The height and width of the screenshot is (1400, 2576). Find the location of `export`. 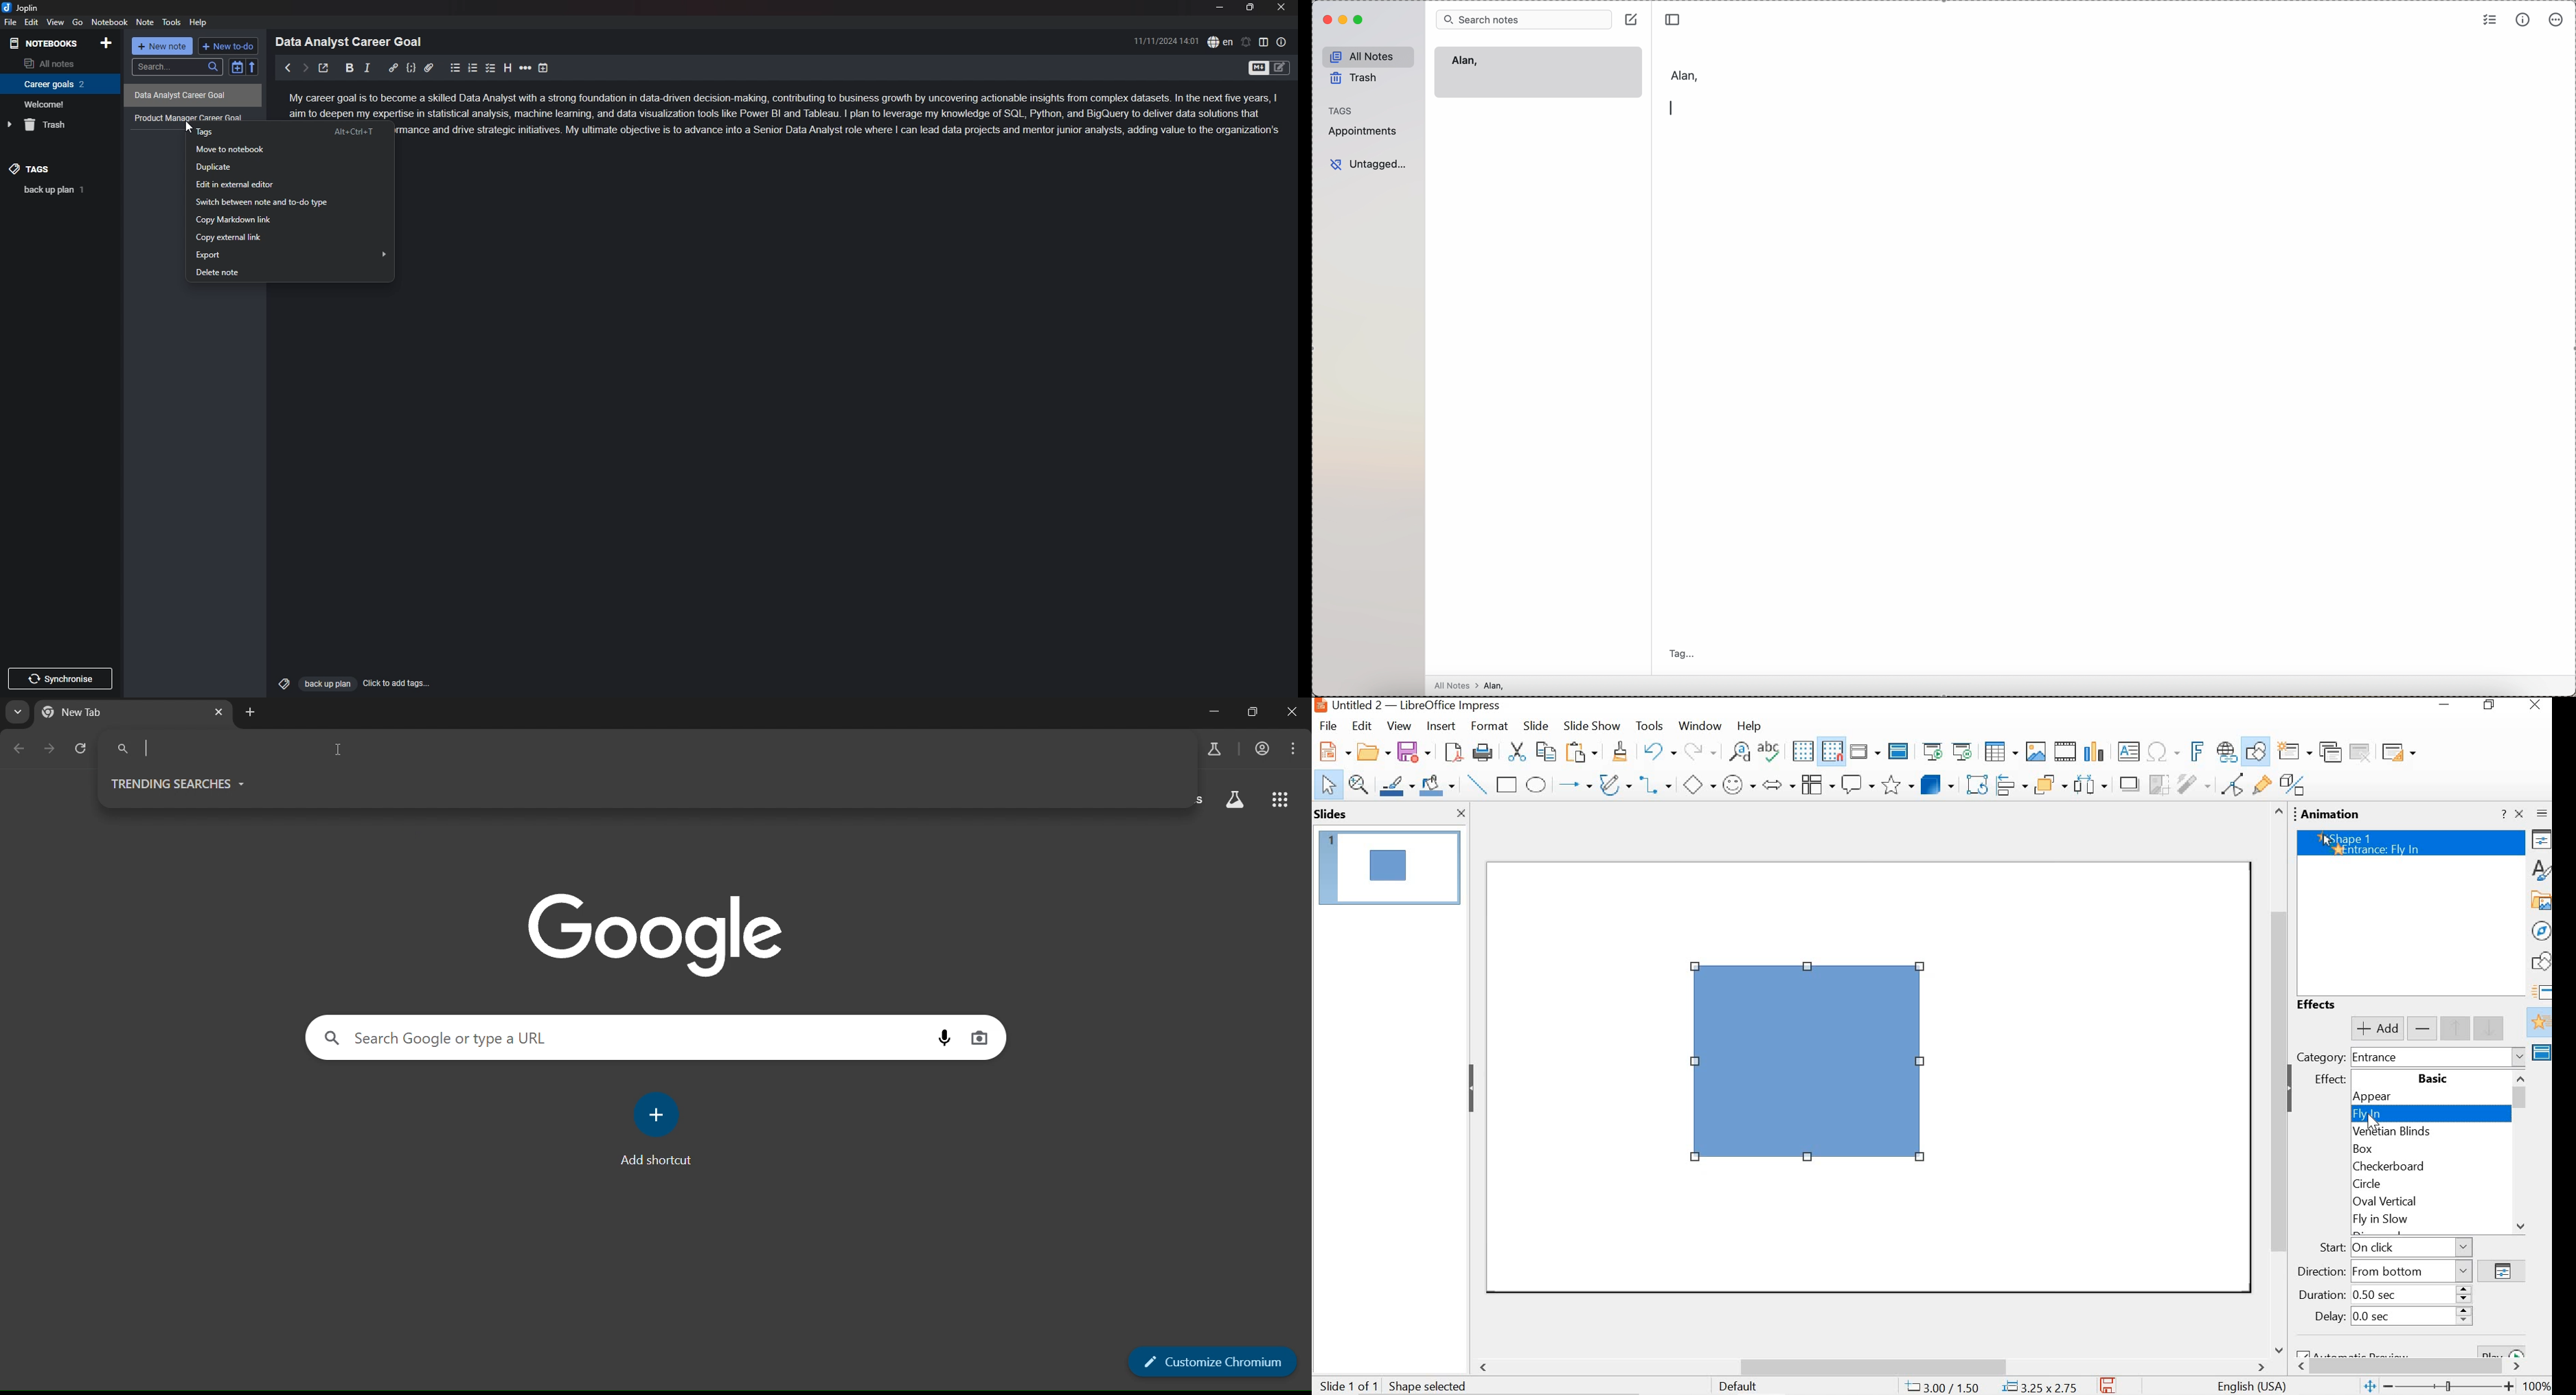

export is located at coordinates (288, 254).